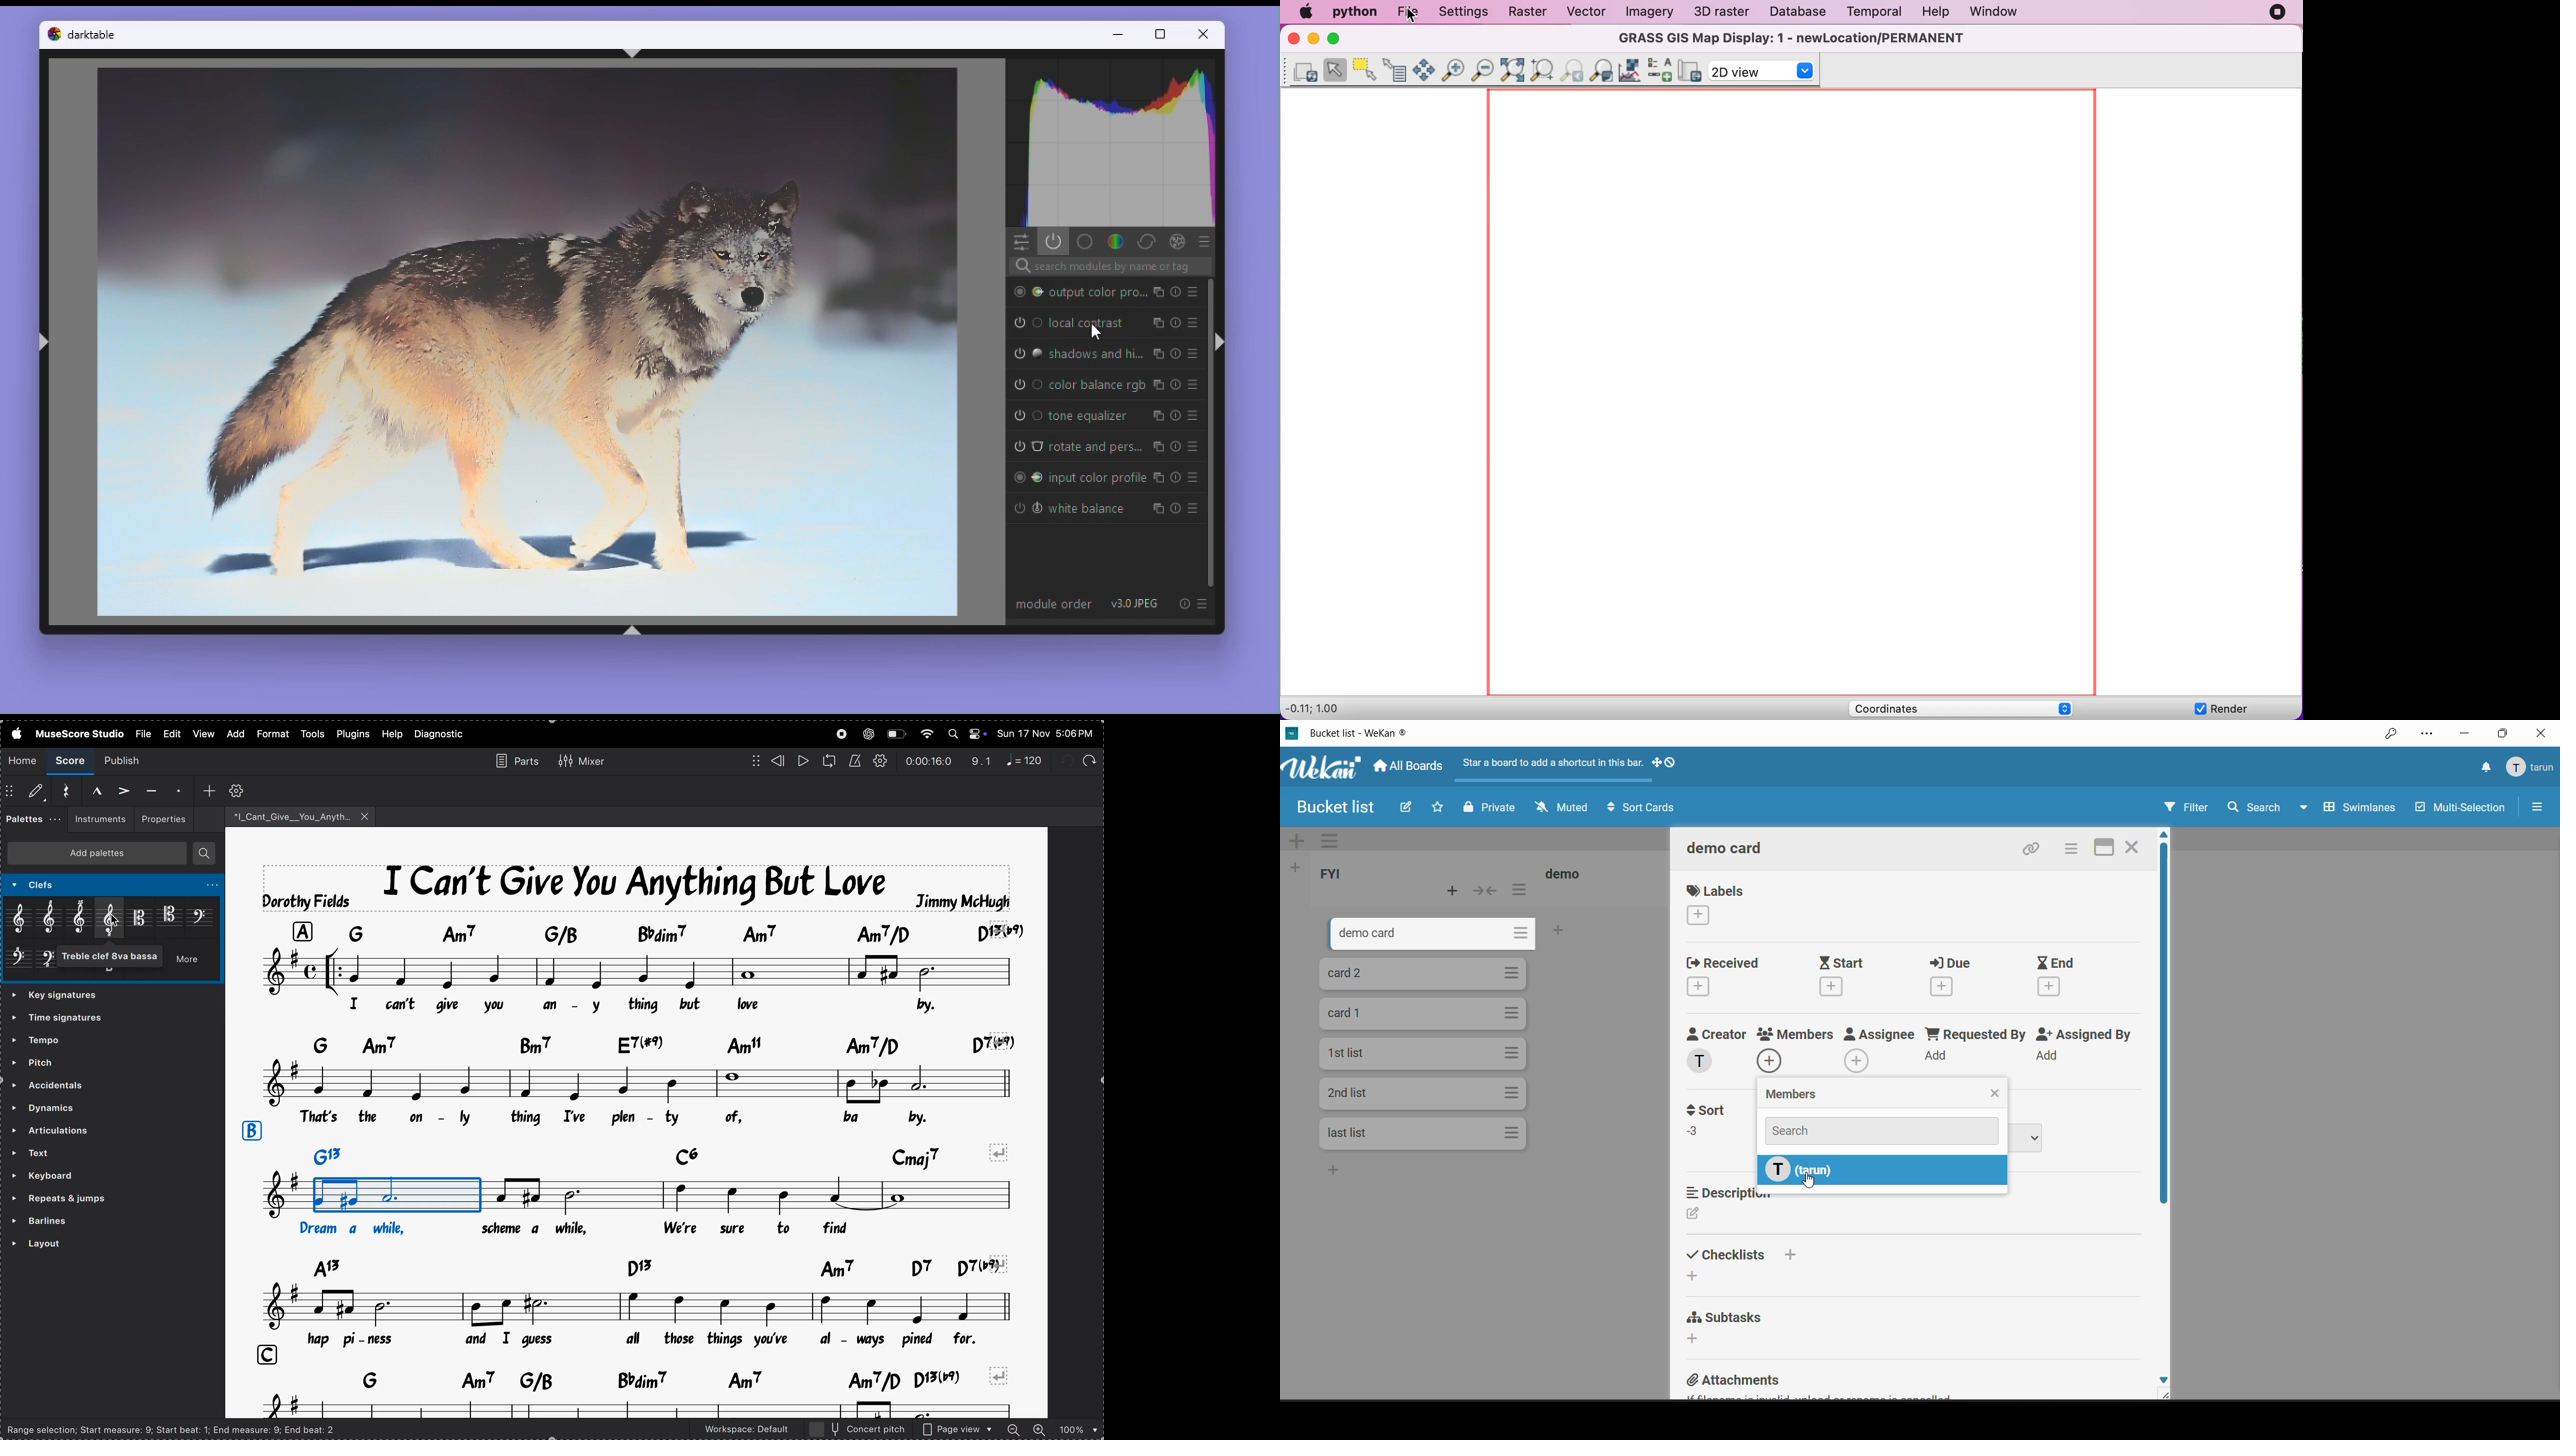  Describe the element at coordinates (69, 1084) in the screenshot. I see `accidents` at that location.